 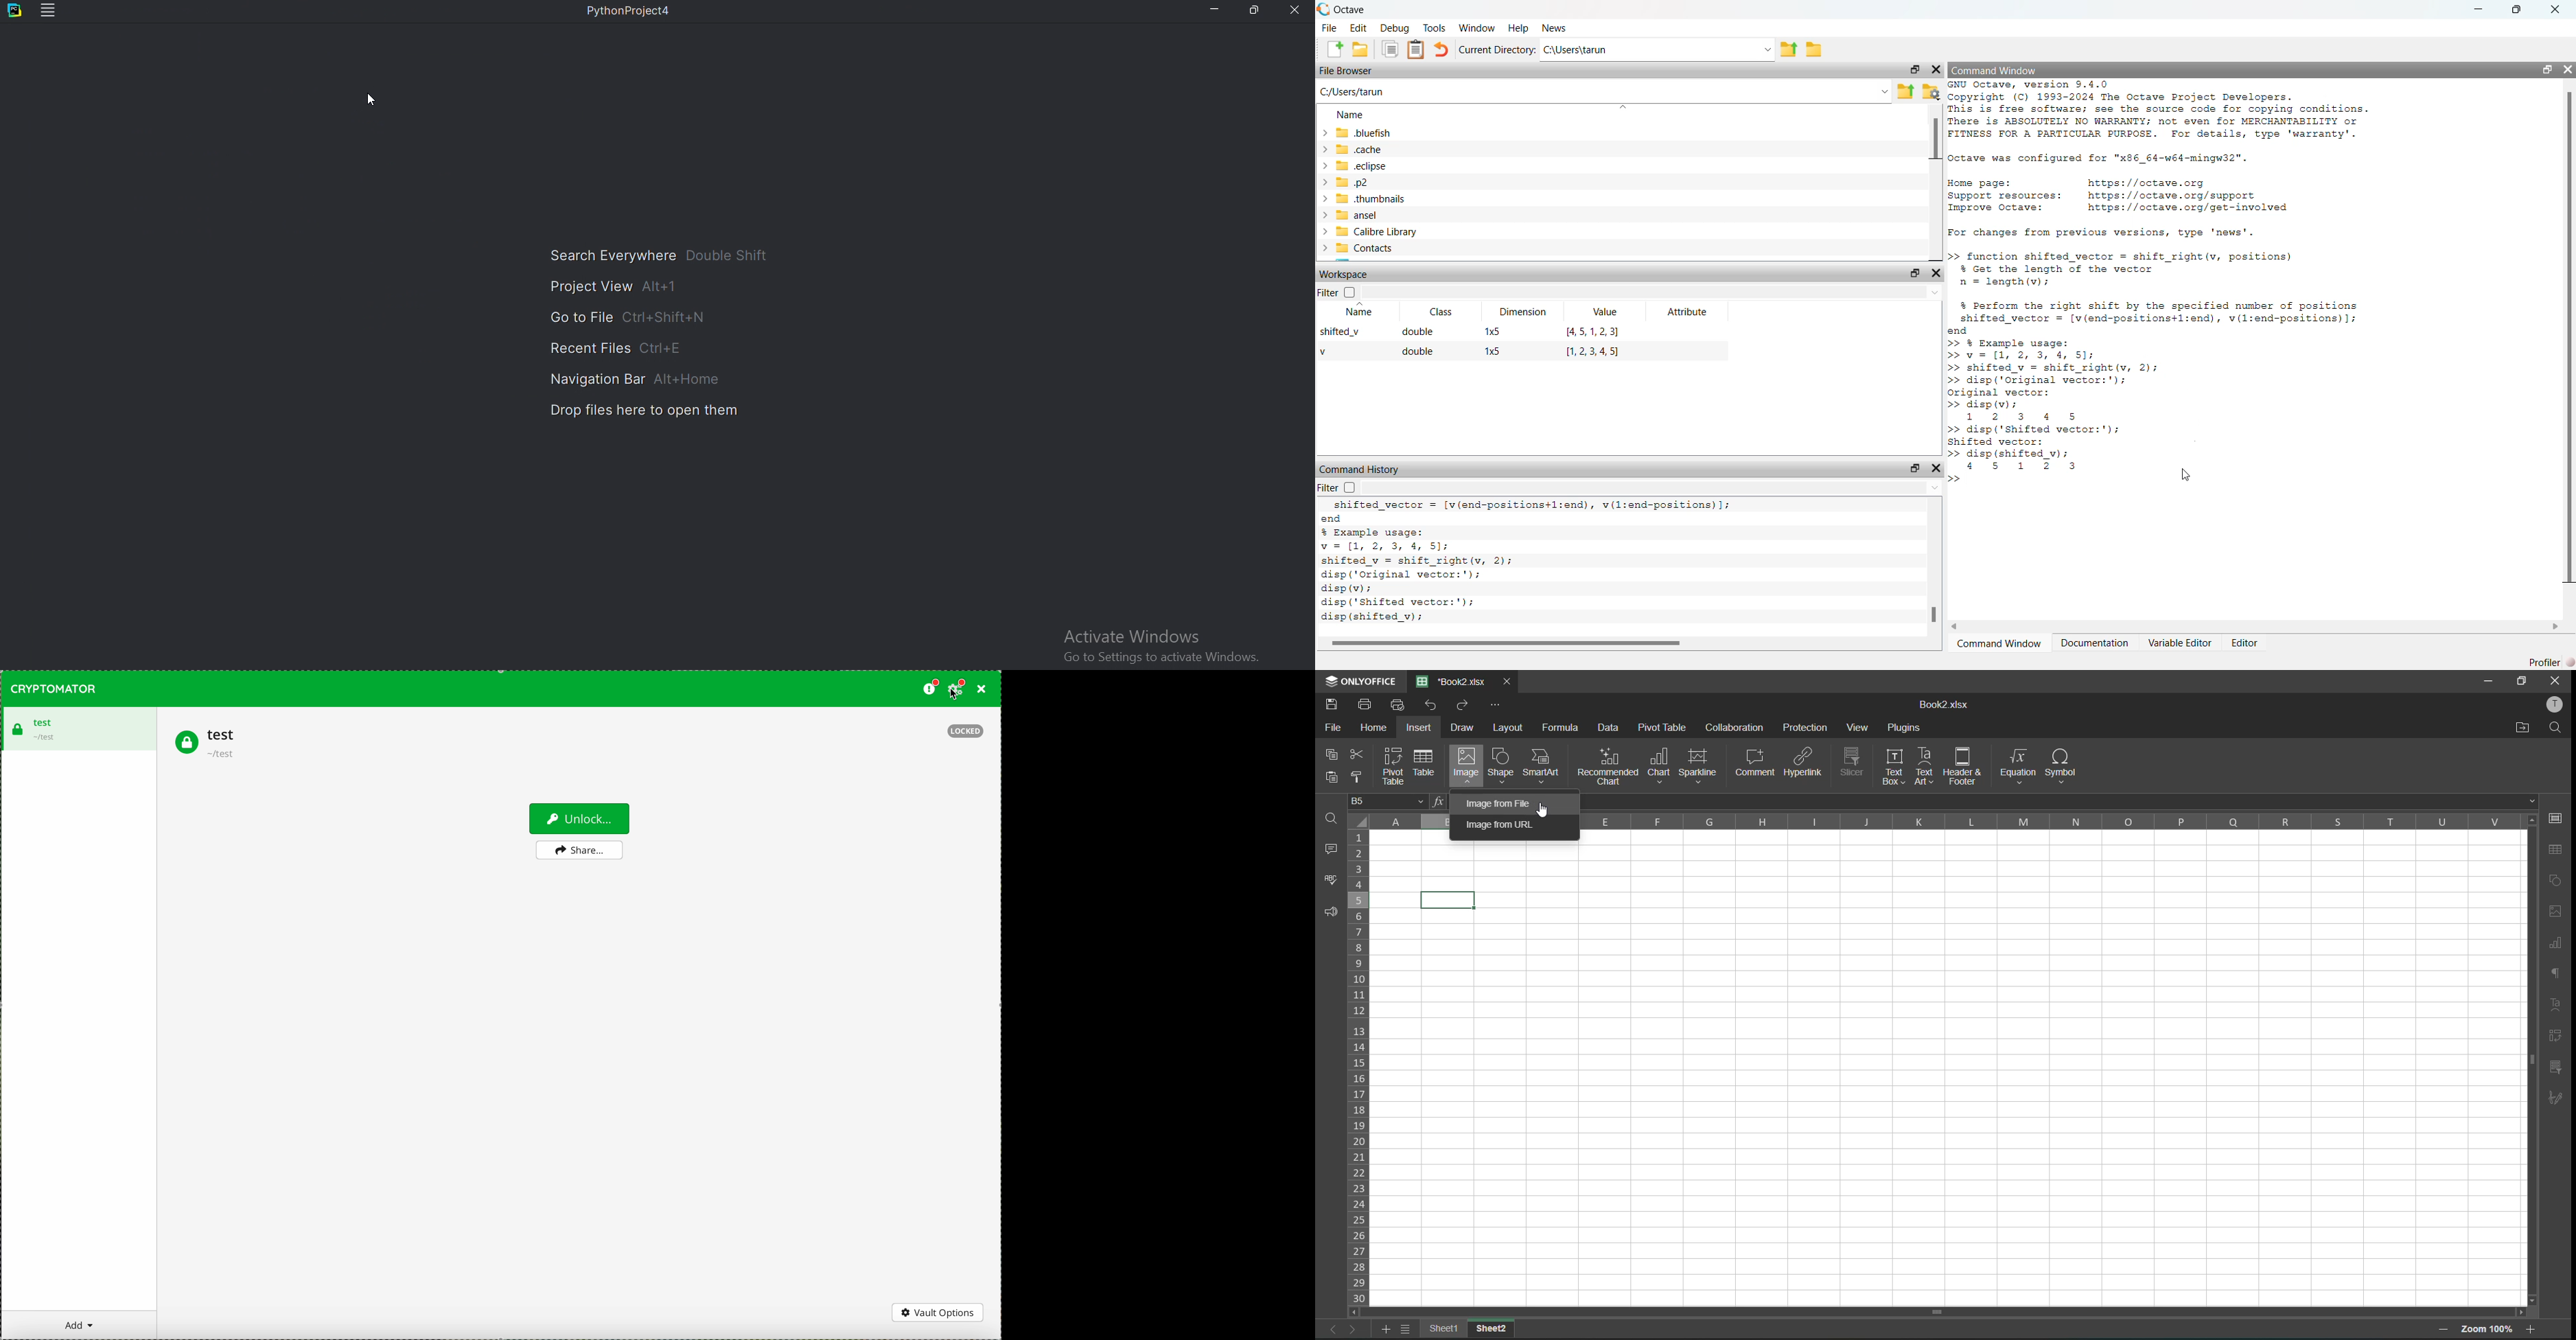 I want to click on paragraph, so click(x=2558, y=978).